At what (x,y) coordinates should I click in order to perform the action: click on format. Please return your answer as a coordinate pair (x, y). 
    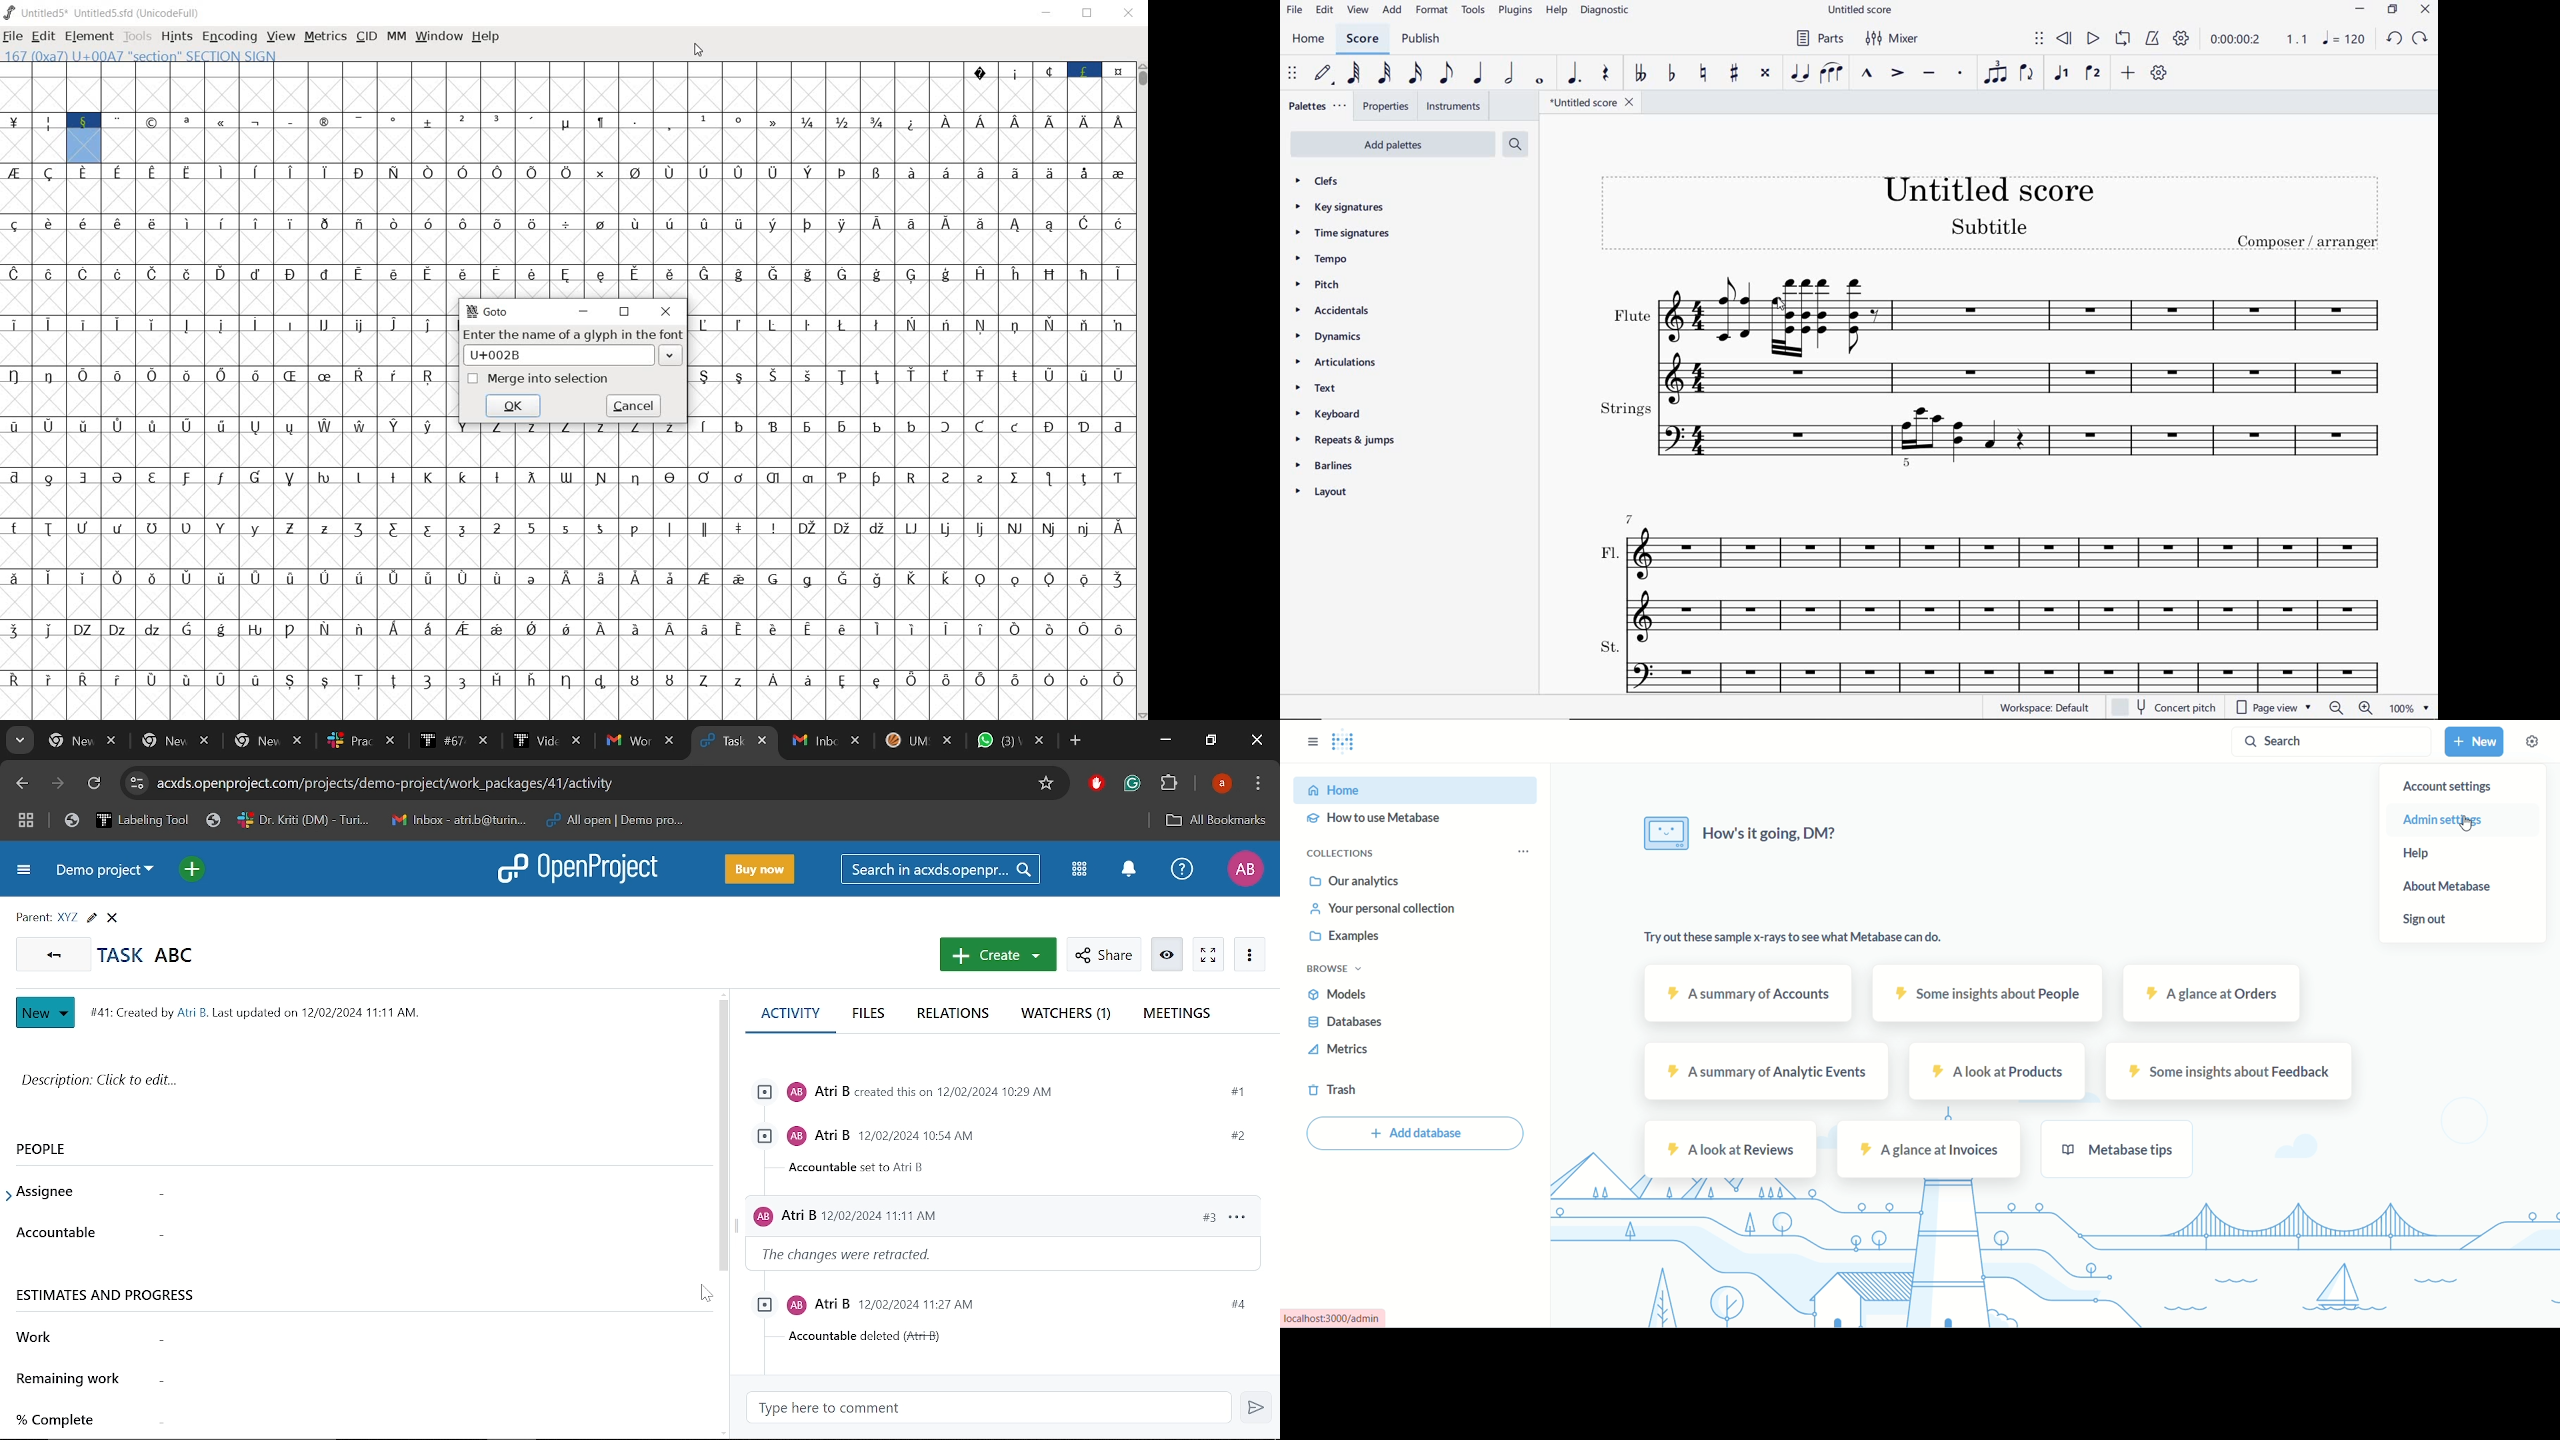
    Looking at the image, I should click on (1432, 11).